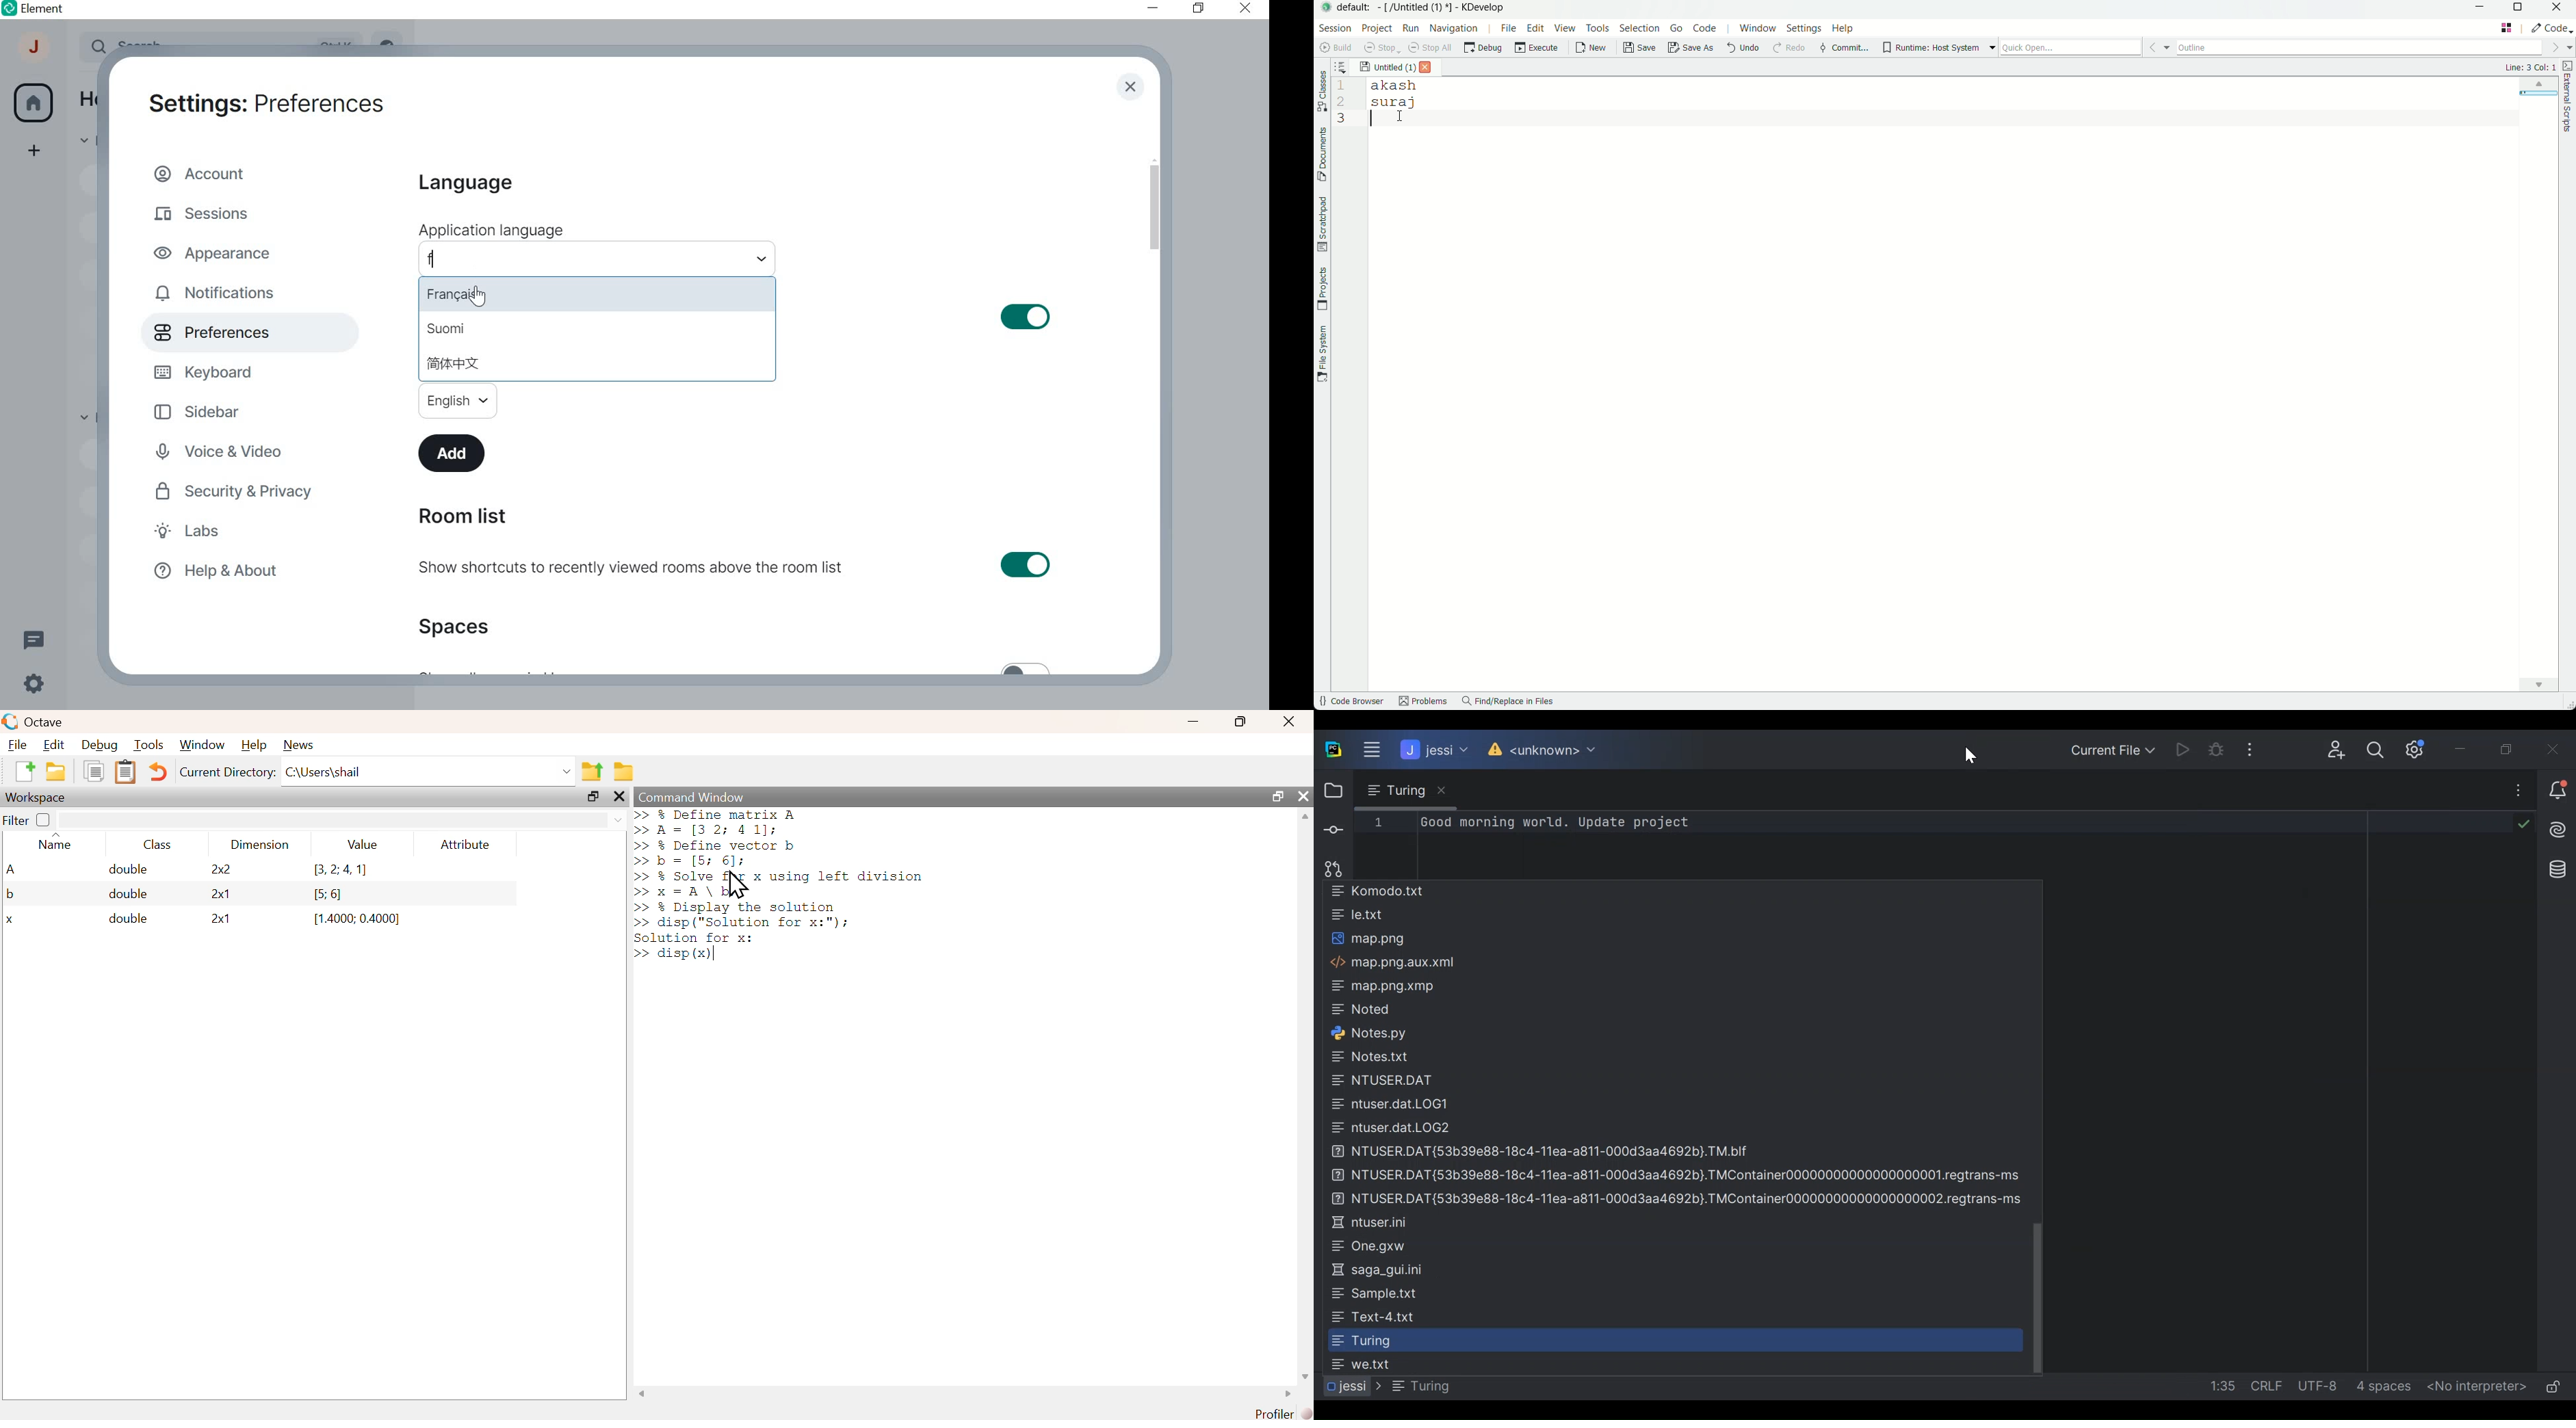 The height and width of the screenshot is (1428, 2576). What do you see at coordinates (121, 920) in the screenshot?
I see `double` at bounding box center [121, 920].